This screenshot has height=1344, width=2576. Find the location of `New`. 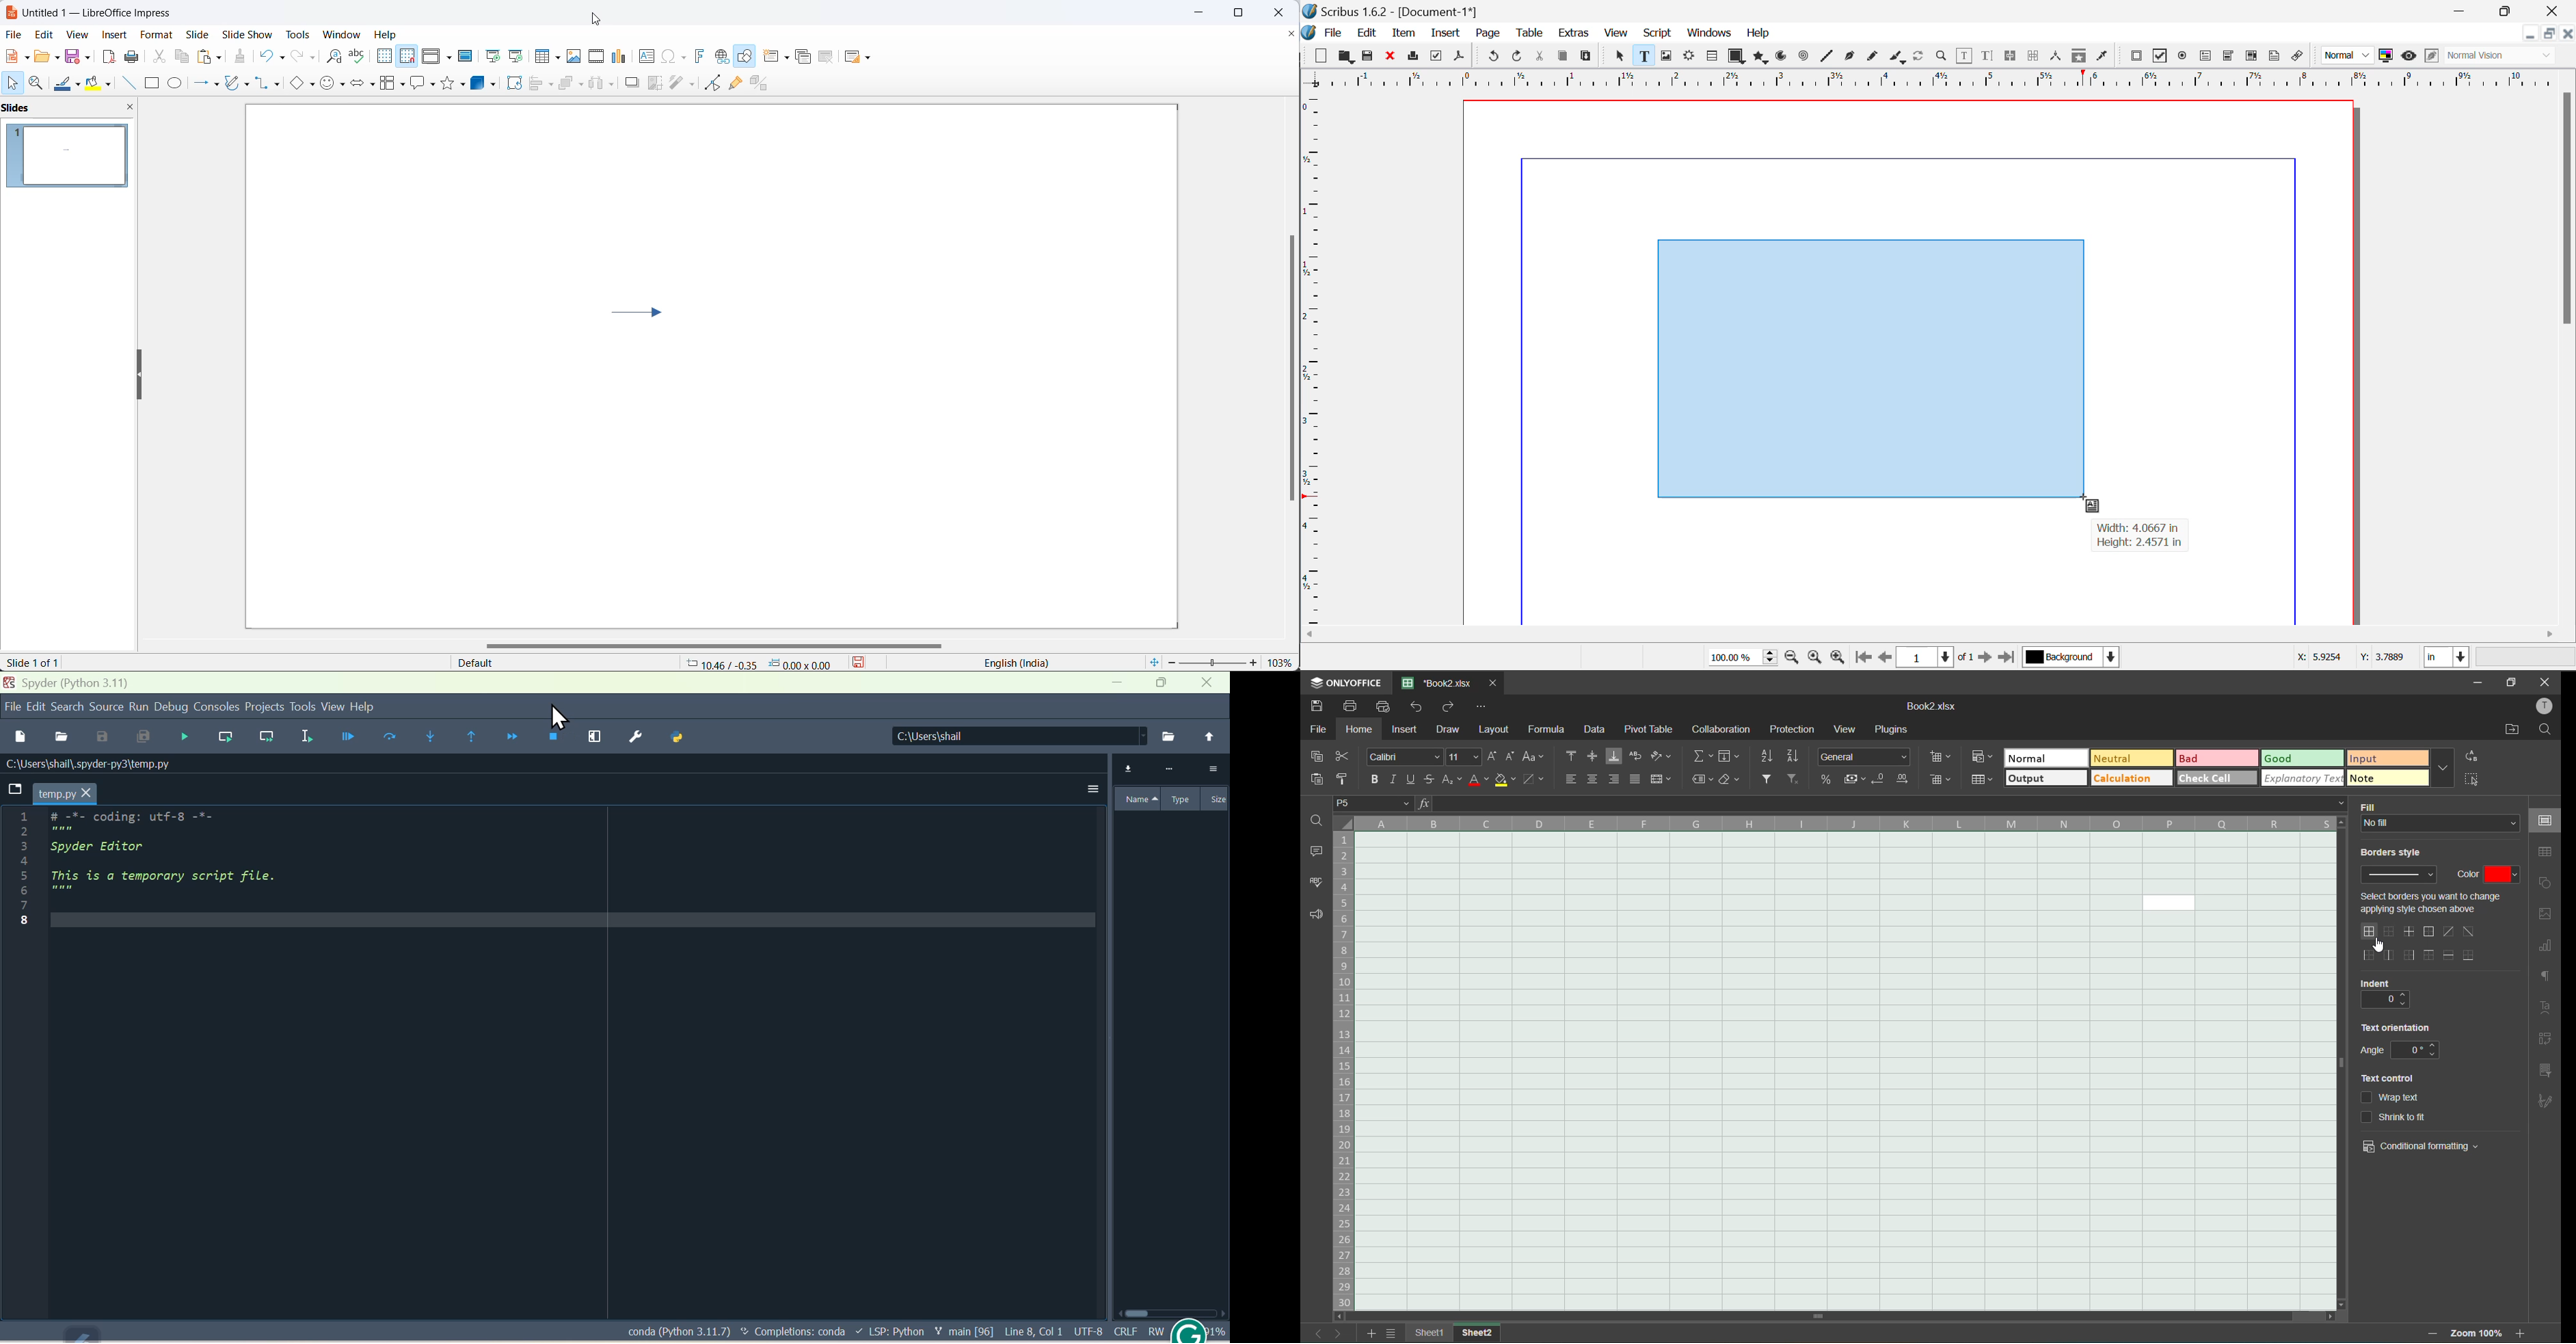

New is located at coordinates (1320, 56).